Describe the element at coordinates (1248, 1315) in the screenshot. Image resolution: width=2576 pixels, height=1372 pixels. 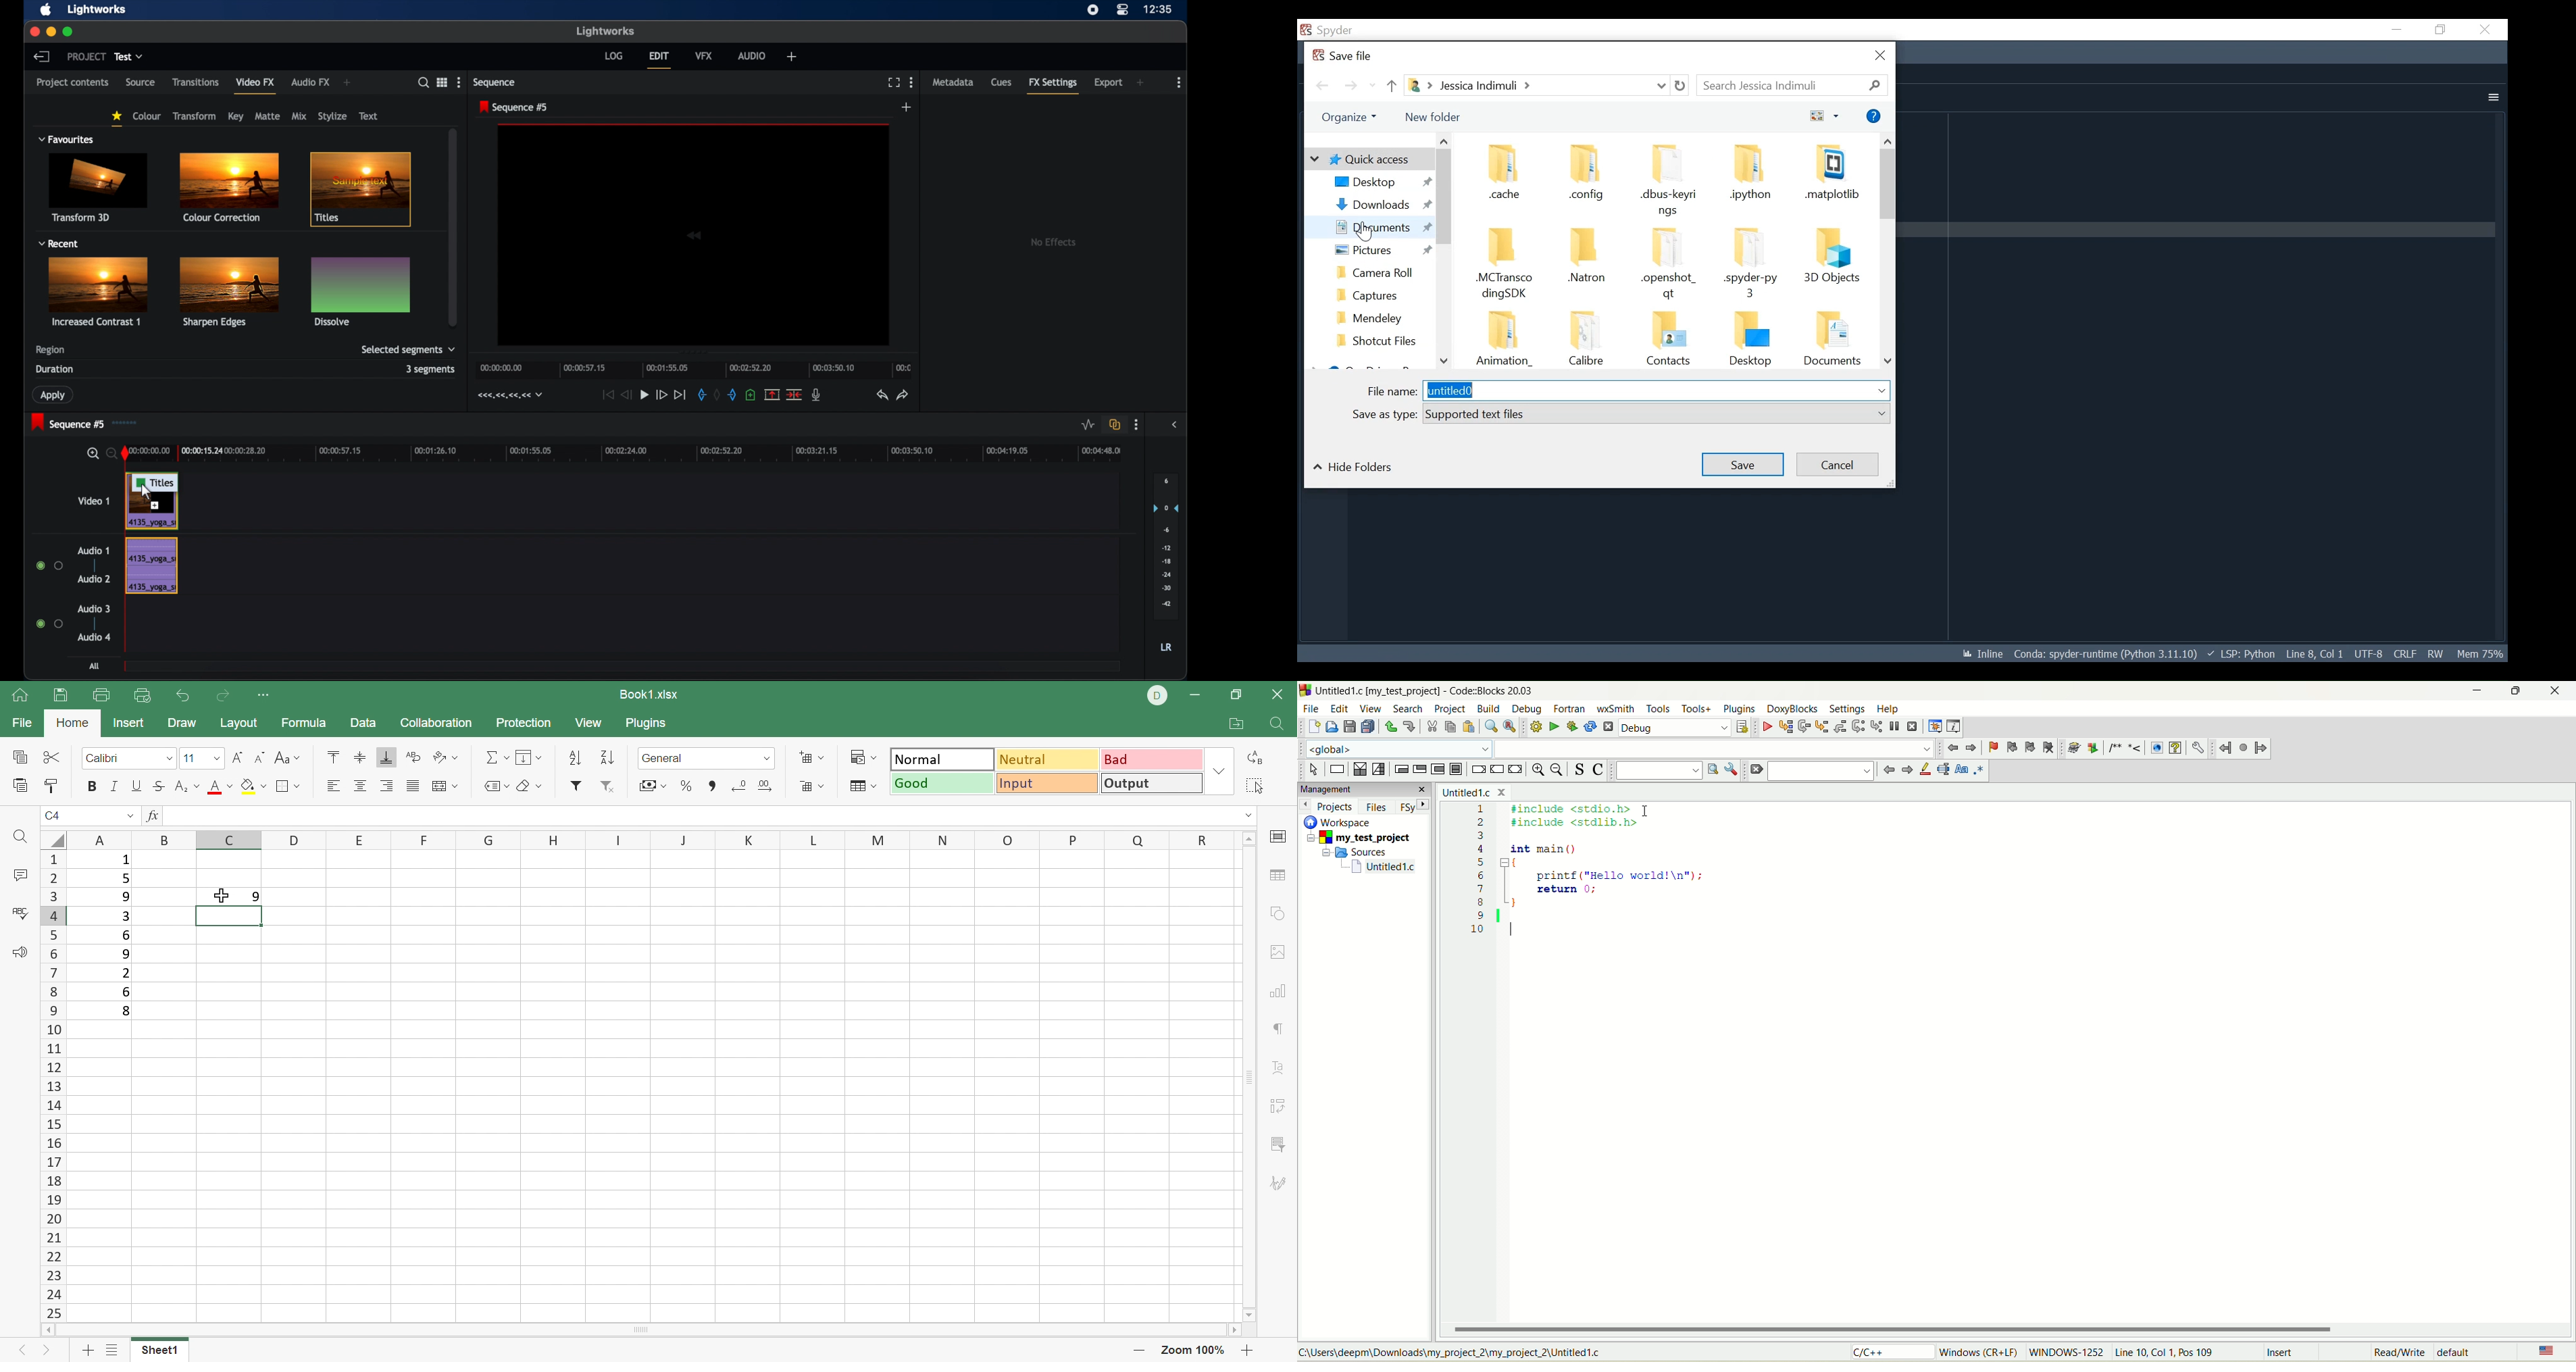
I see `Scroll Down` at that location.